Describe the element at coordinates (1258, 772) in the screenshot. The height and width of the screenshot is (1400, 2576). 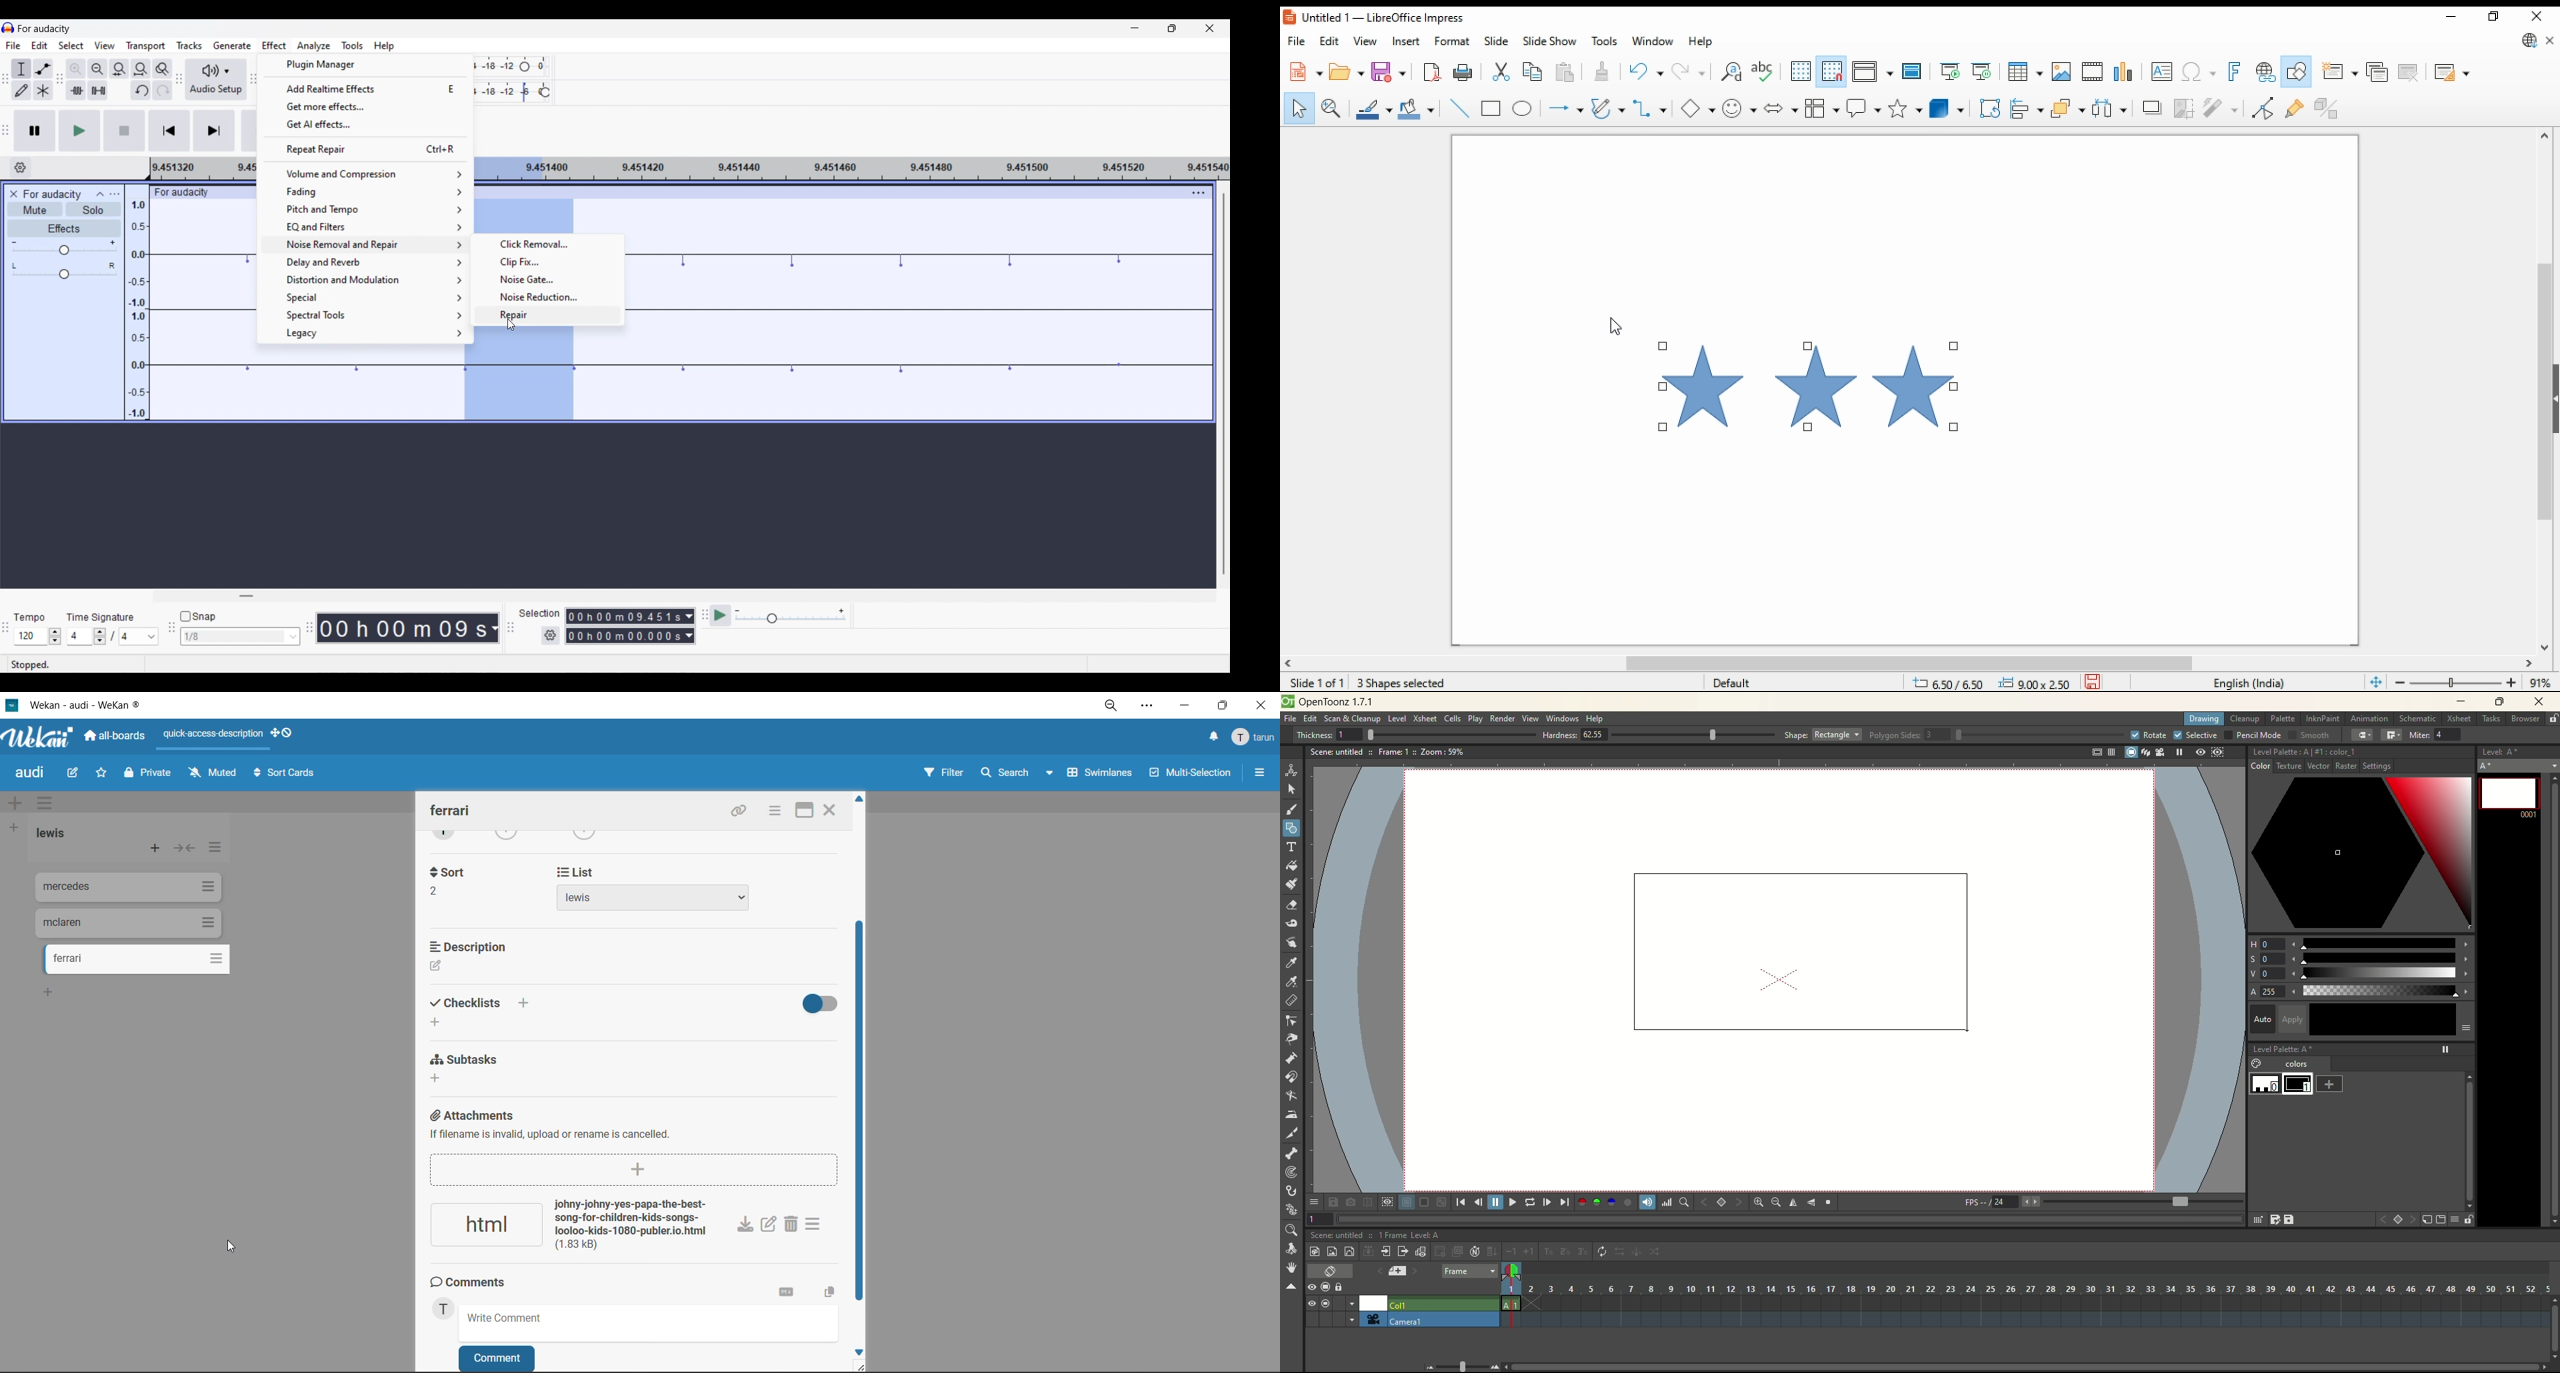
I see `sidebar` at that location.